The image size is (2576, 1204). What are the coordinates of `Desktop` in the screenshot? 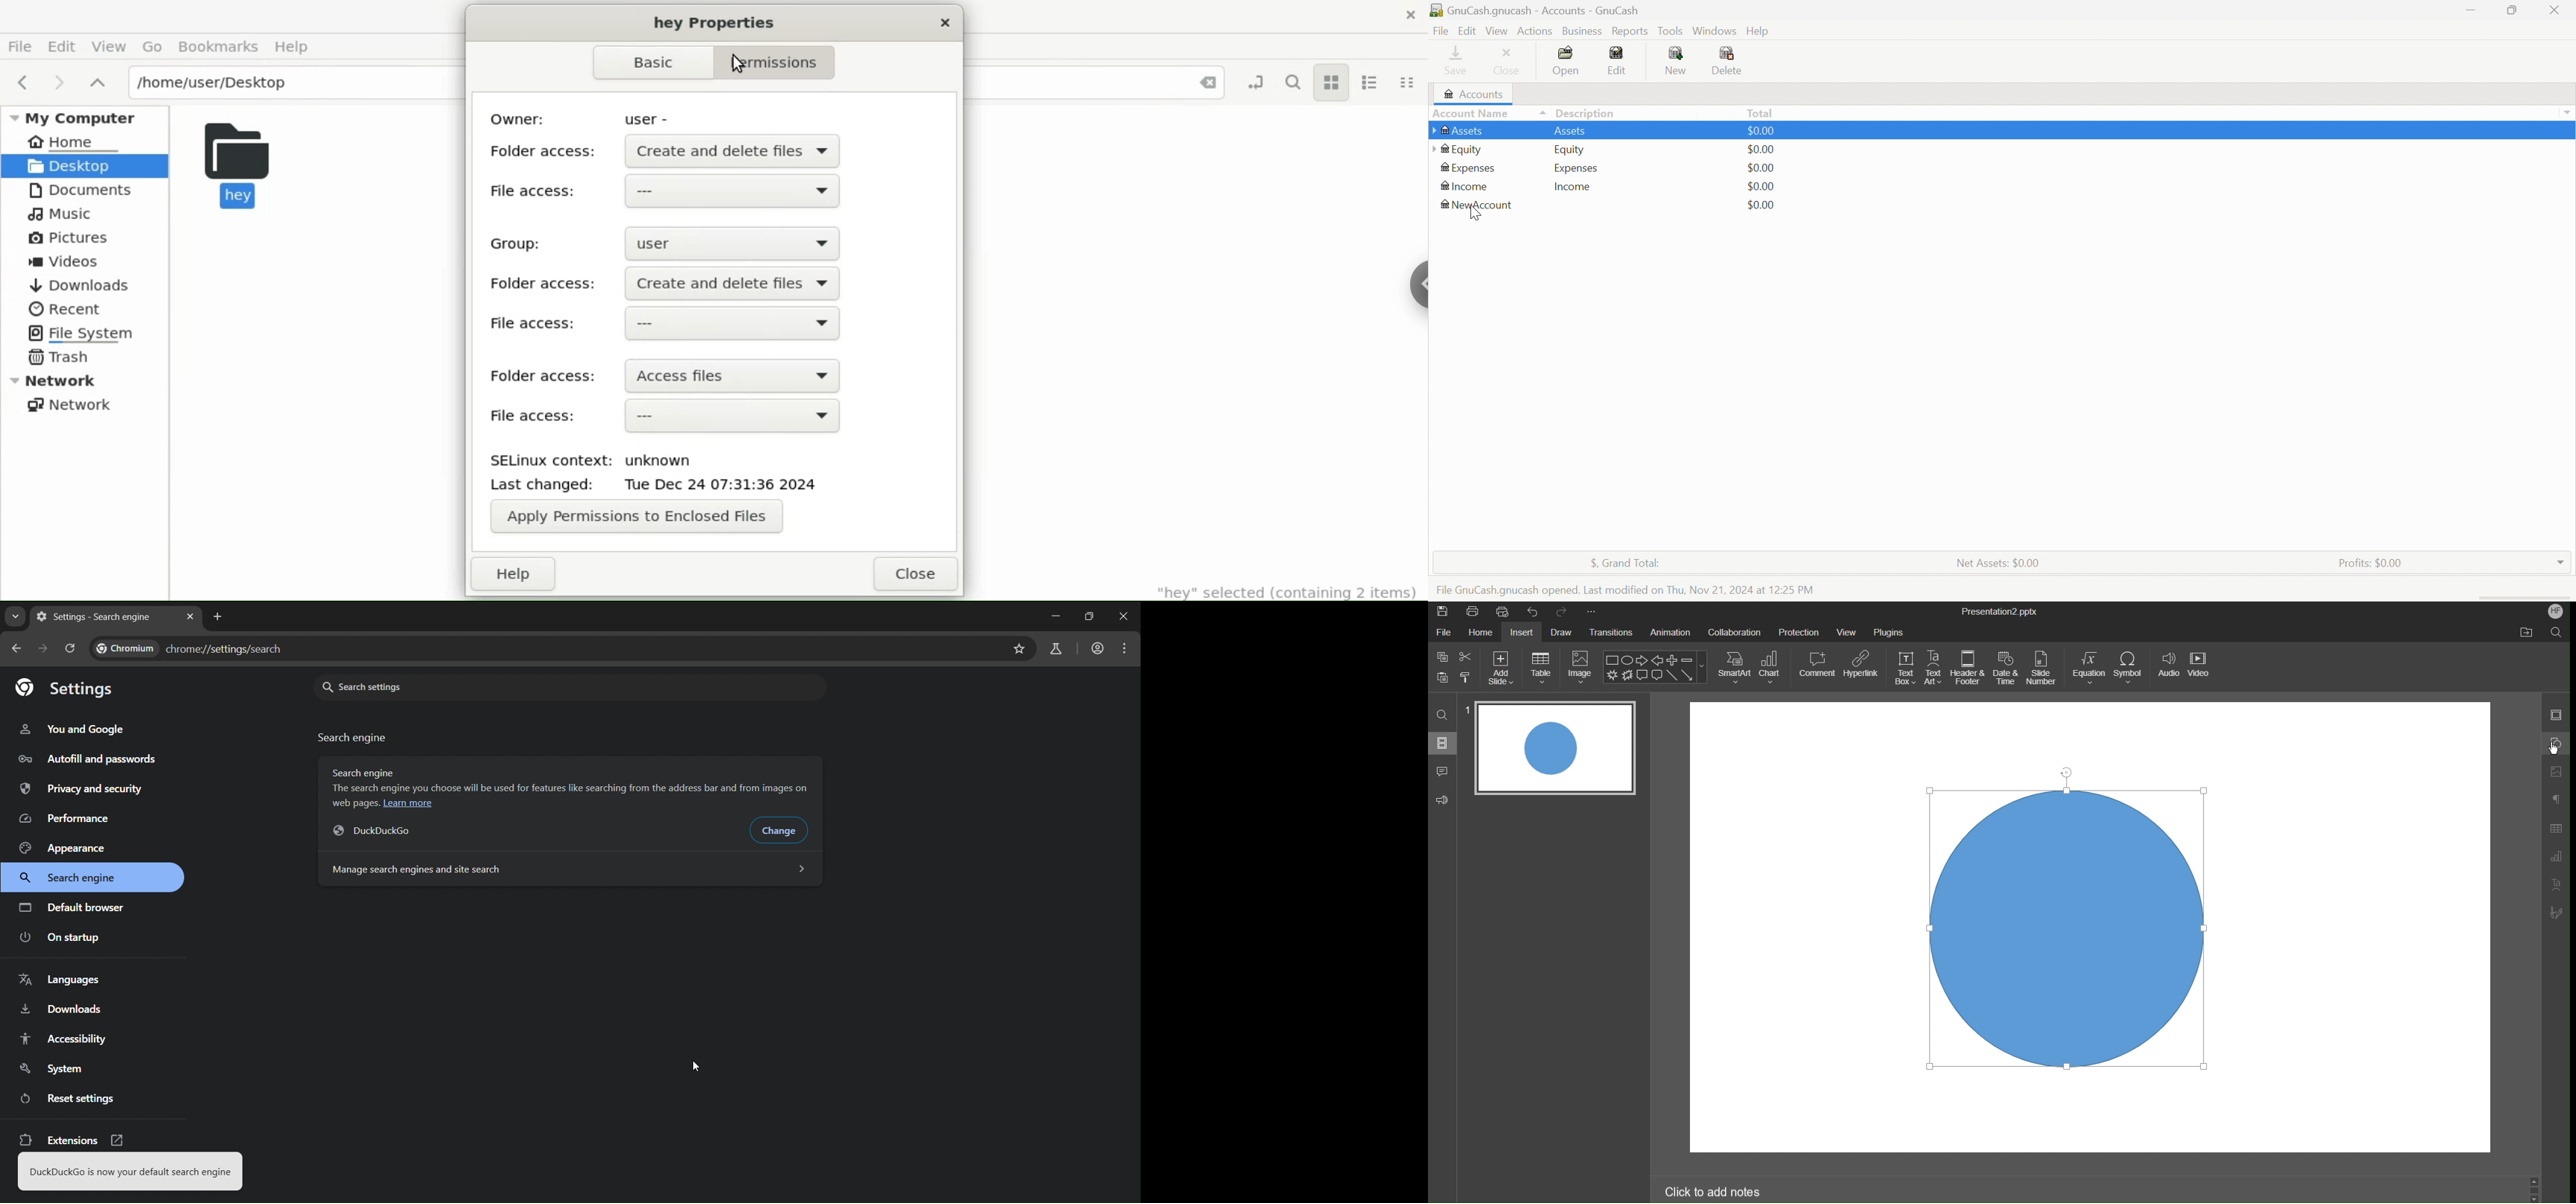 It's located at (88, 164).